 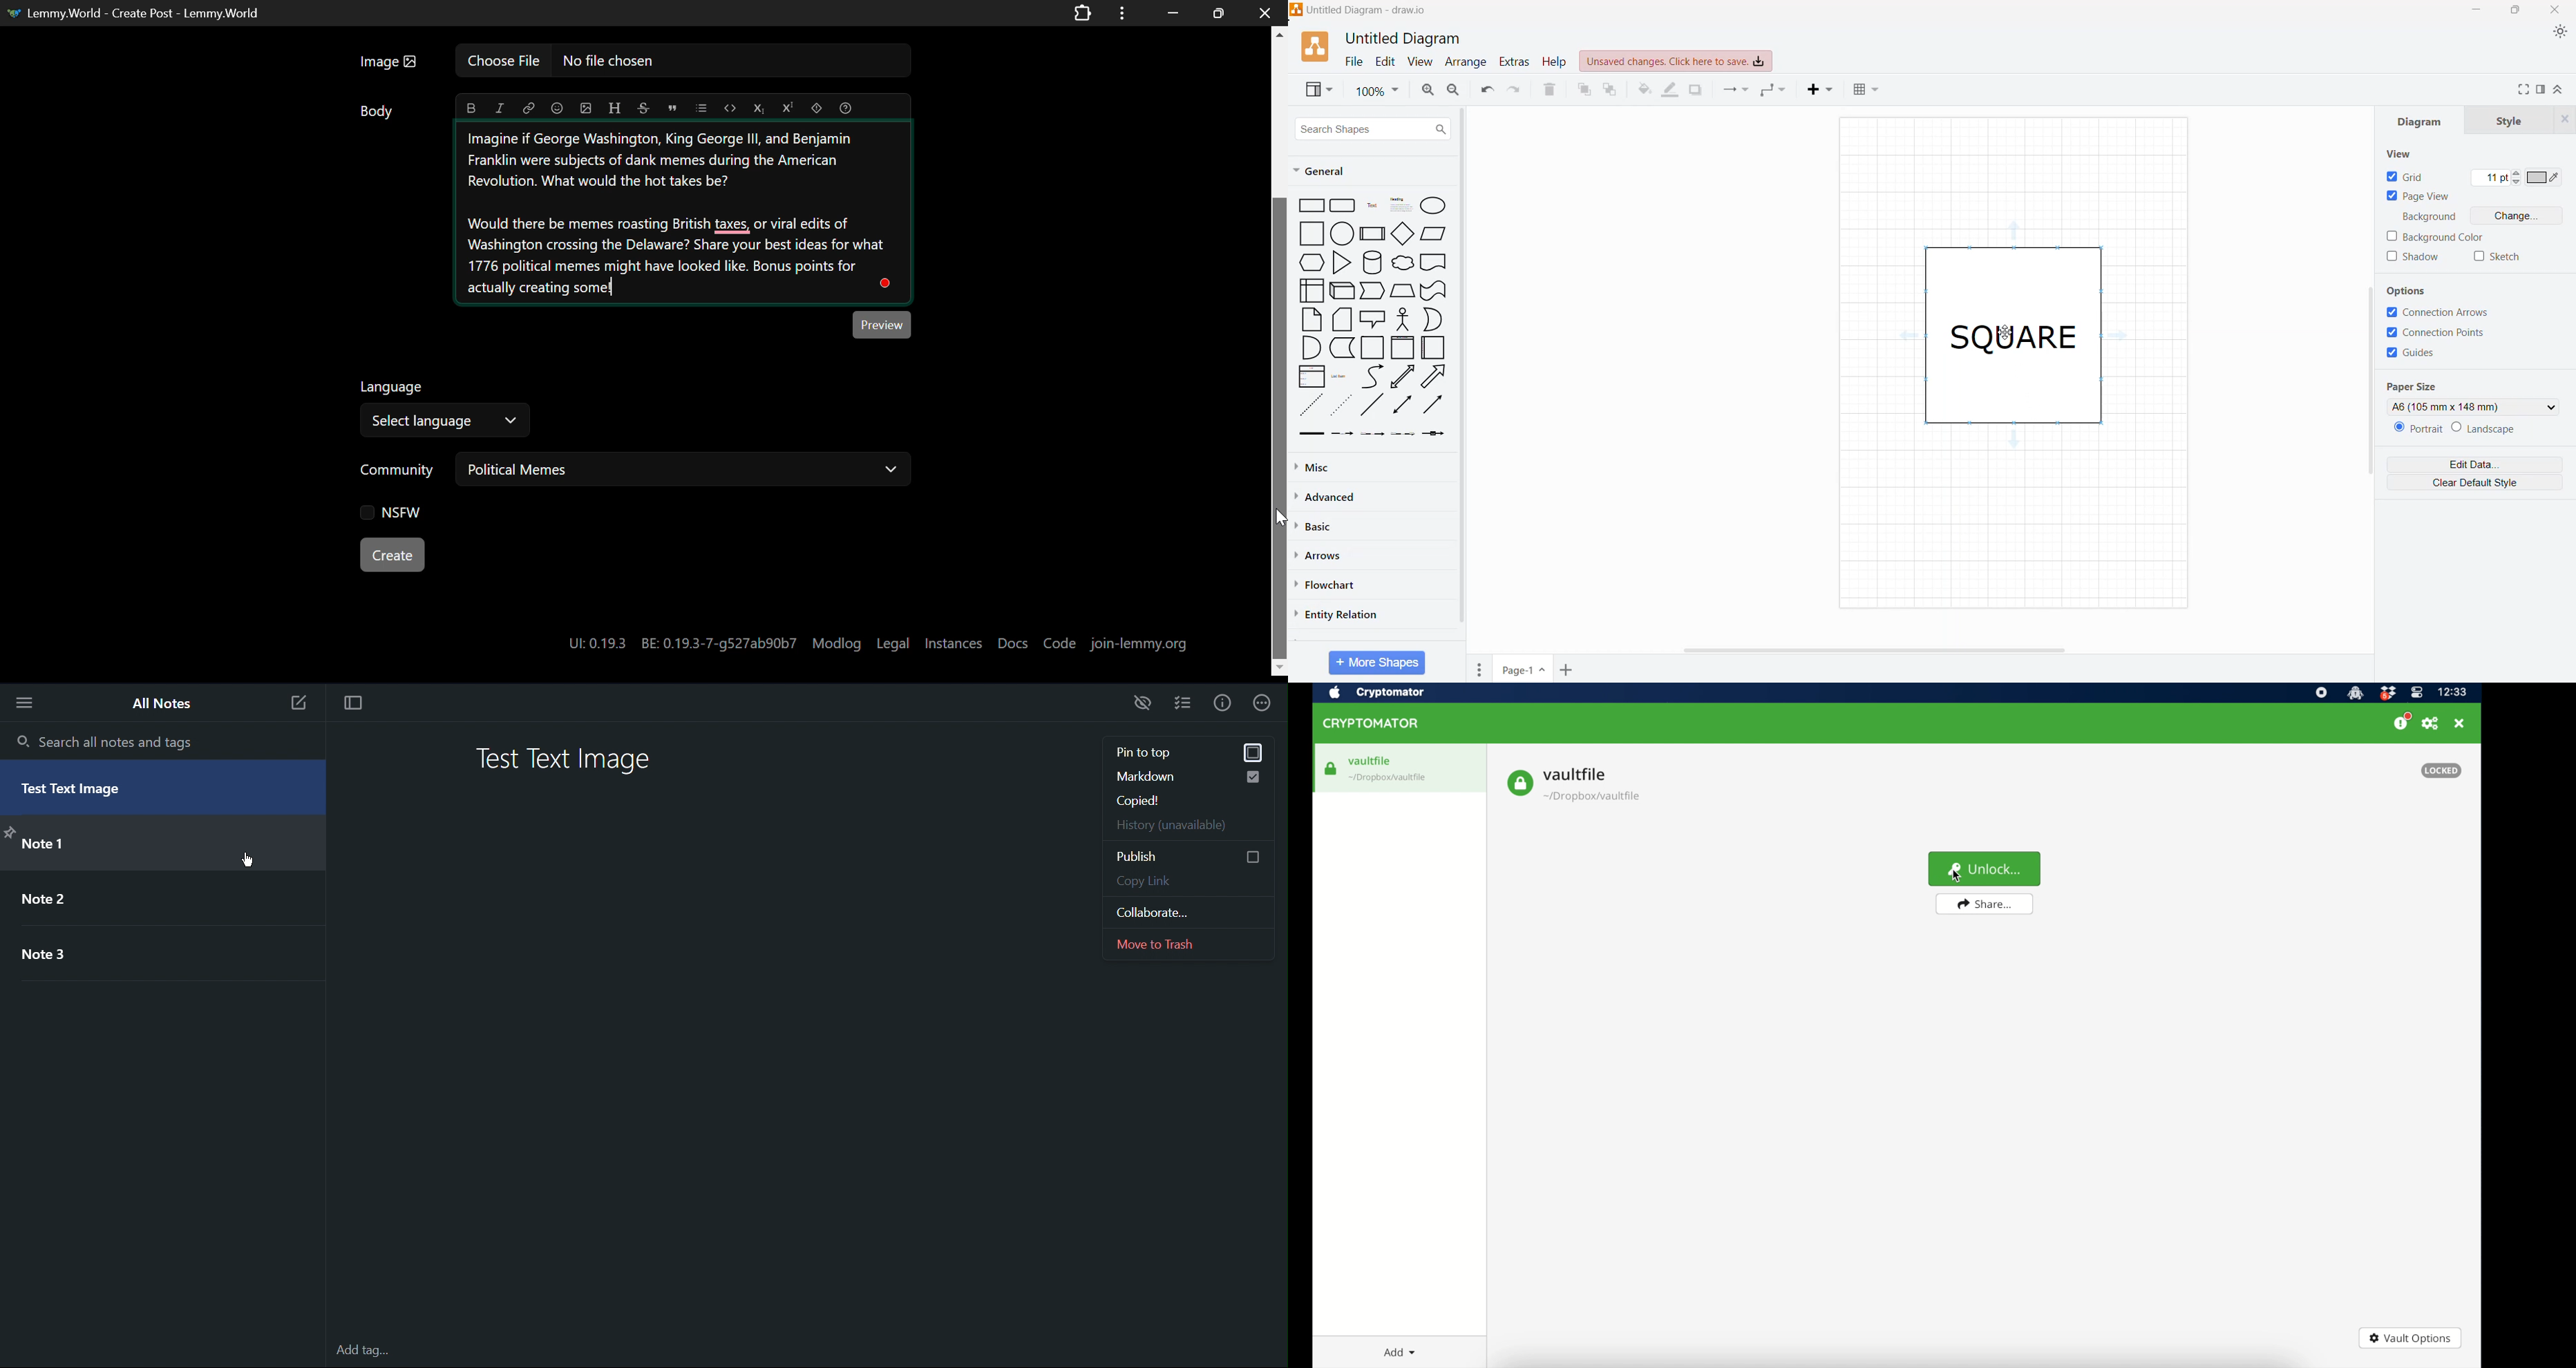 I want to click on Collaborate, so click(x=1188, y=914).